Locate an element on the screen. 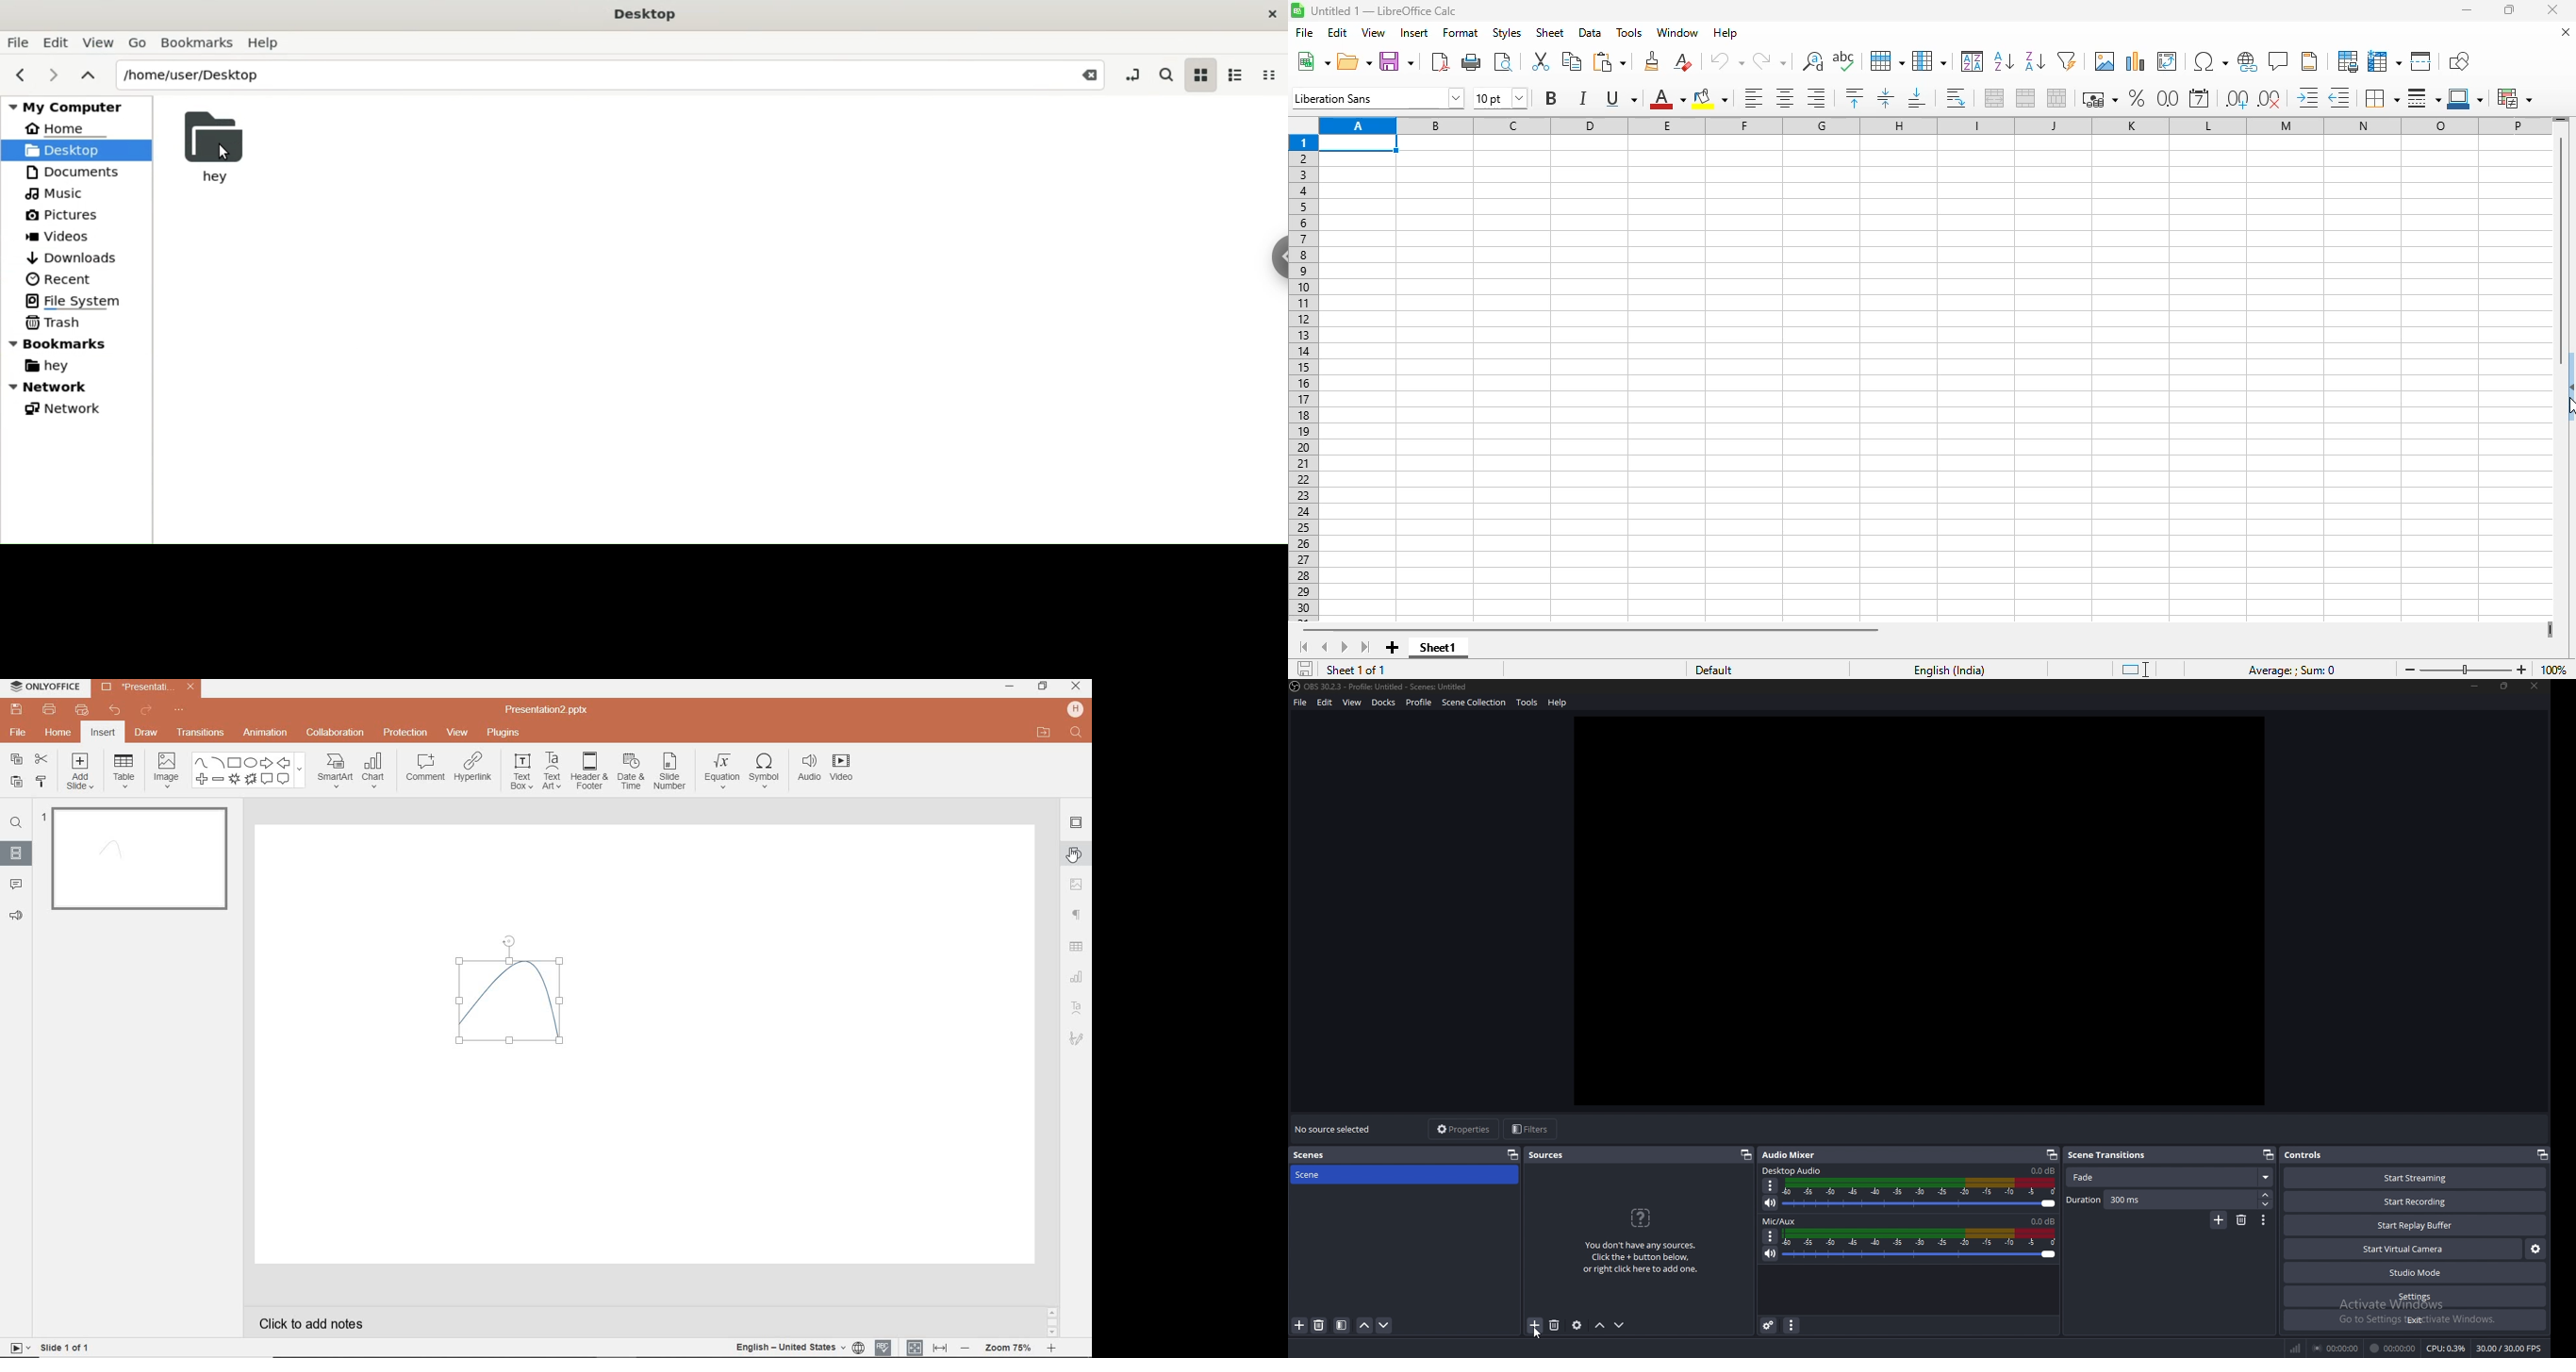 Image resolution: width=2576 pixels, height=1372 pixels. split window is located at coordinates (2421, 61).